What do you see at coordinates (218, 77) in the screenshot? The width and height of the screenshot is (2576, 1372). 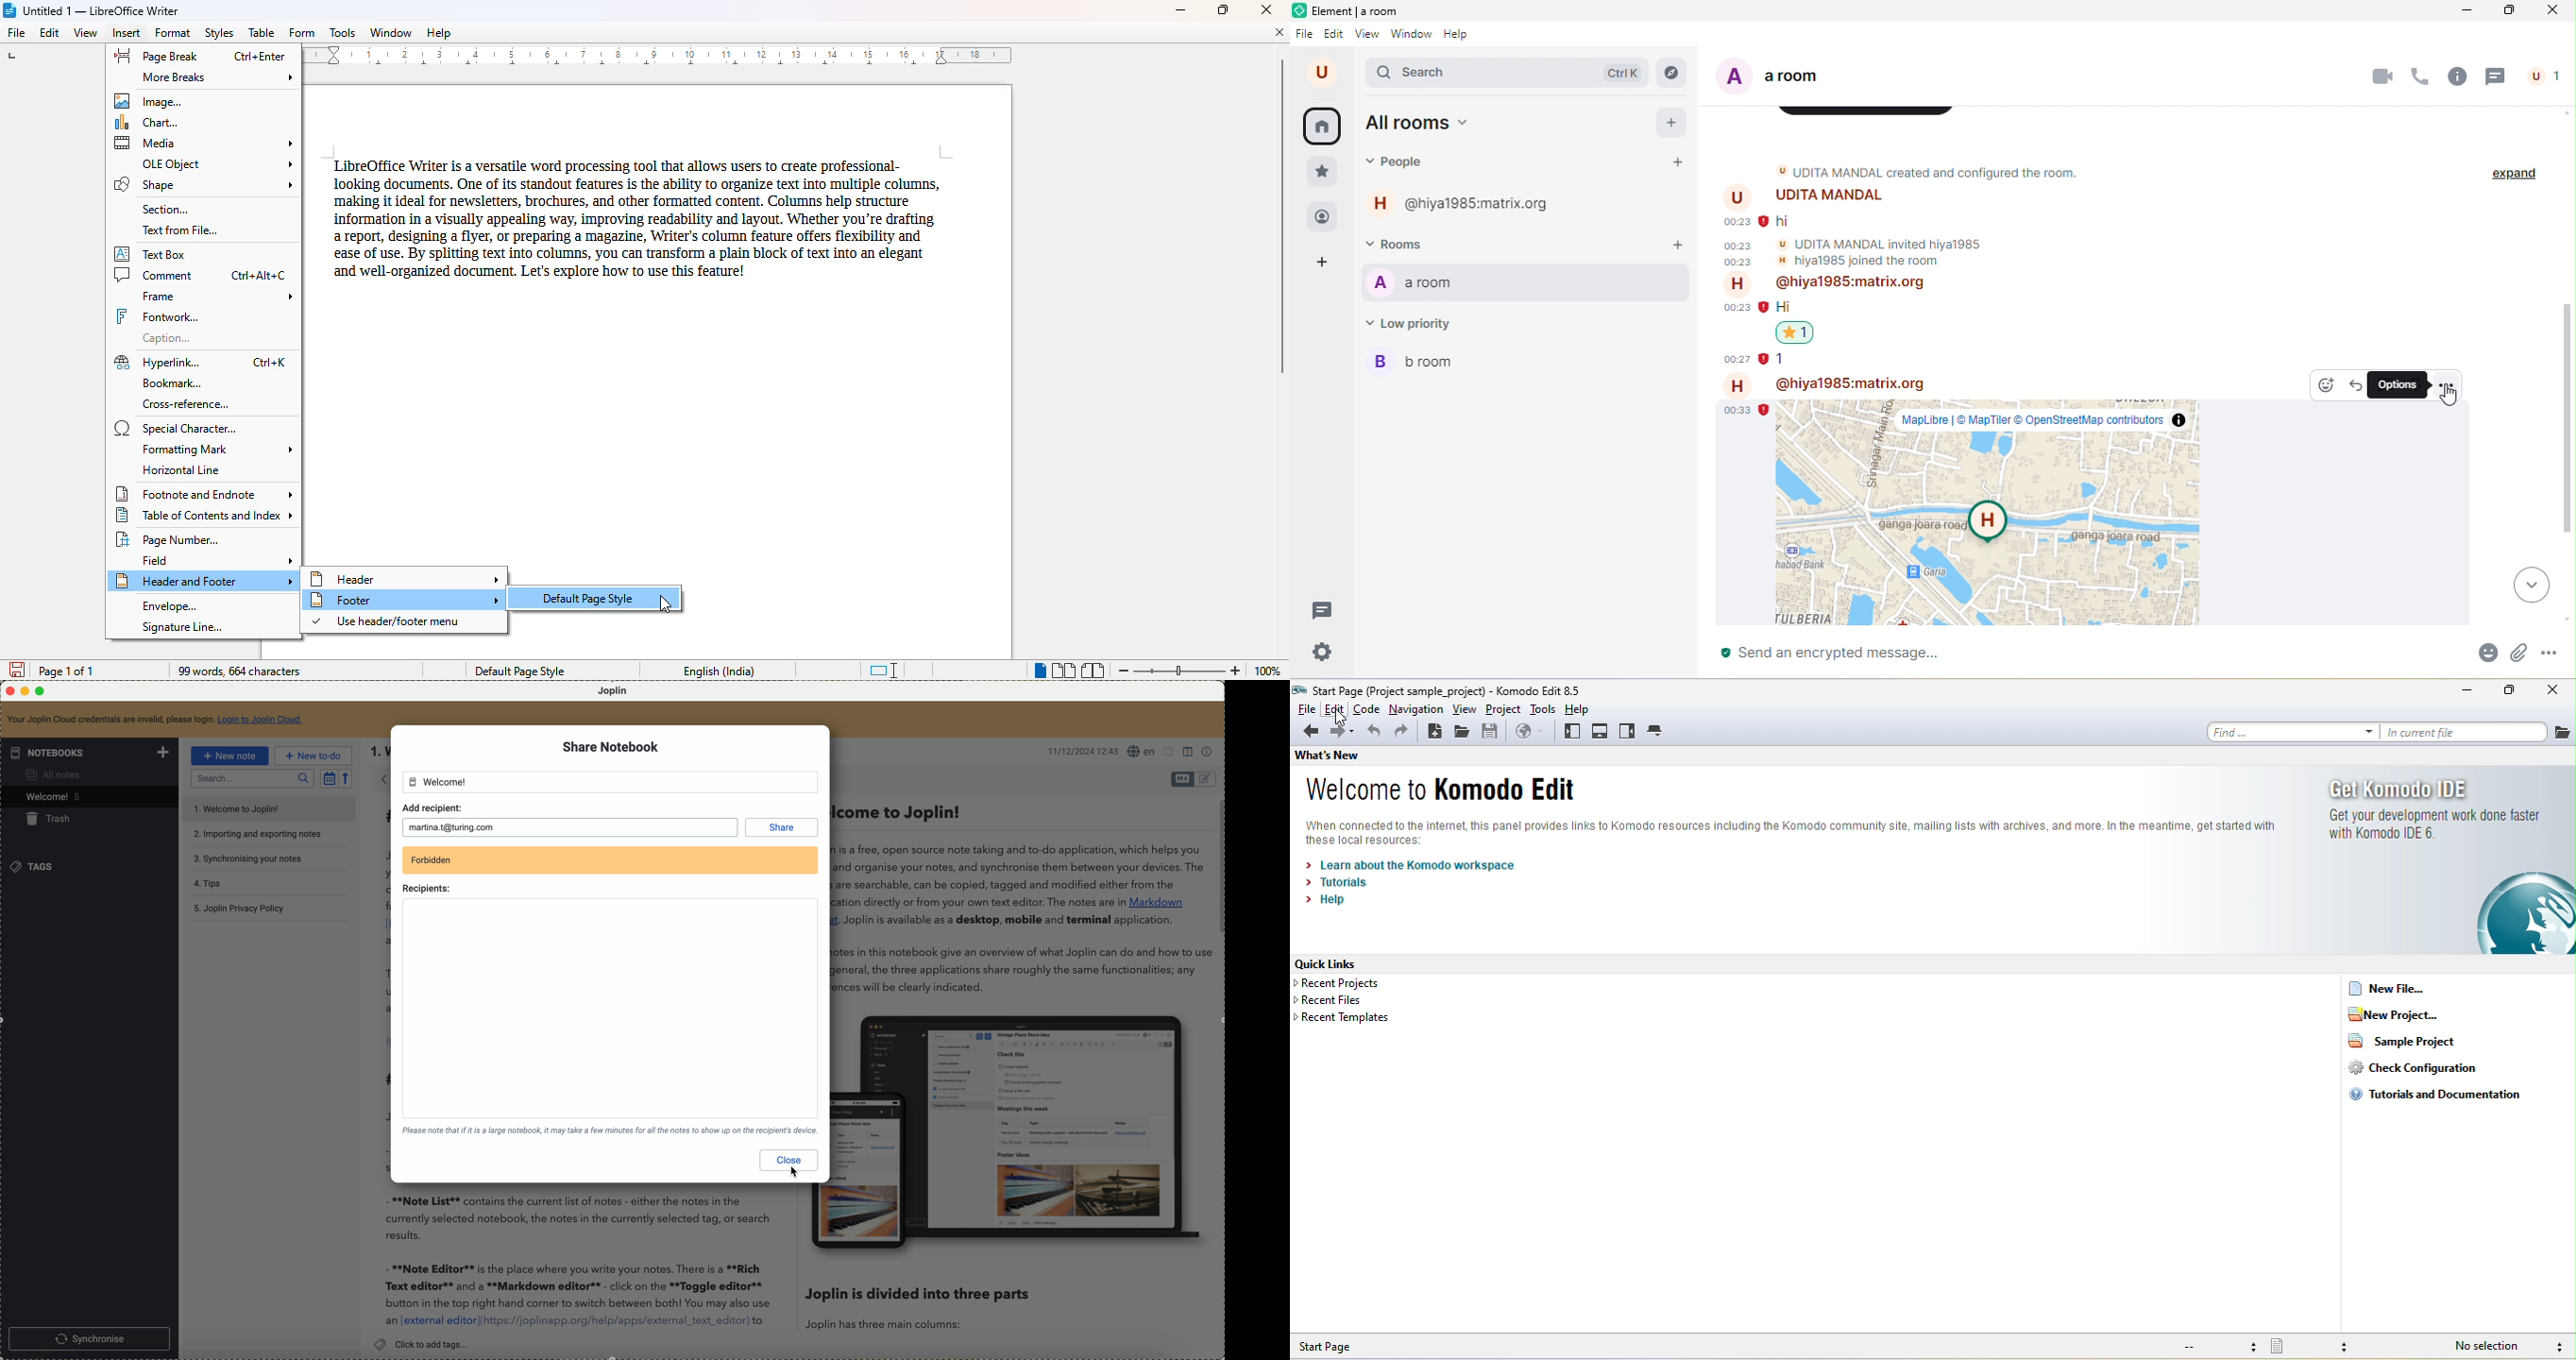 I see `more breaks` at bounding box center [218, 77].